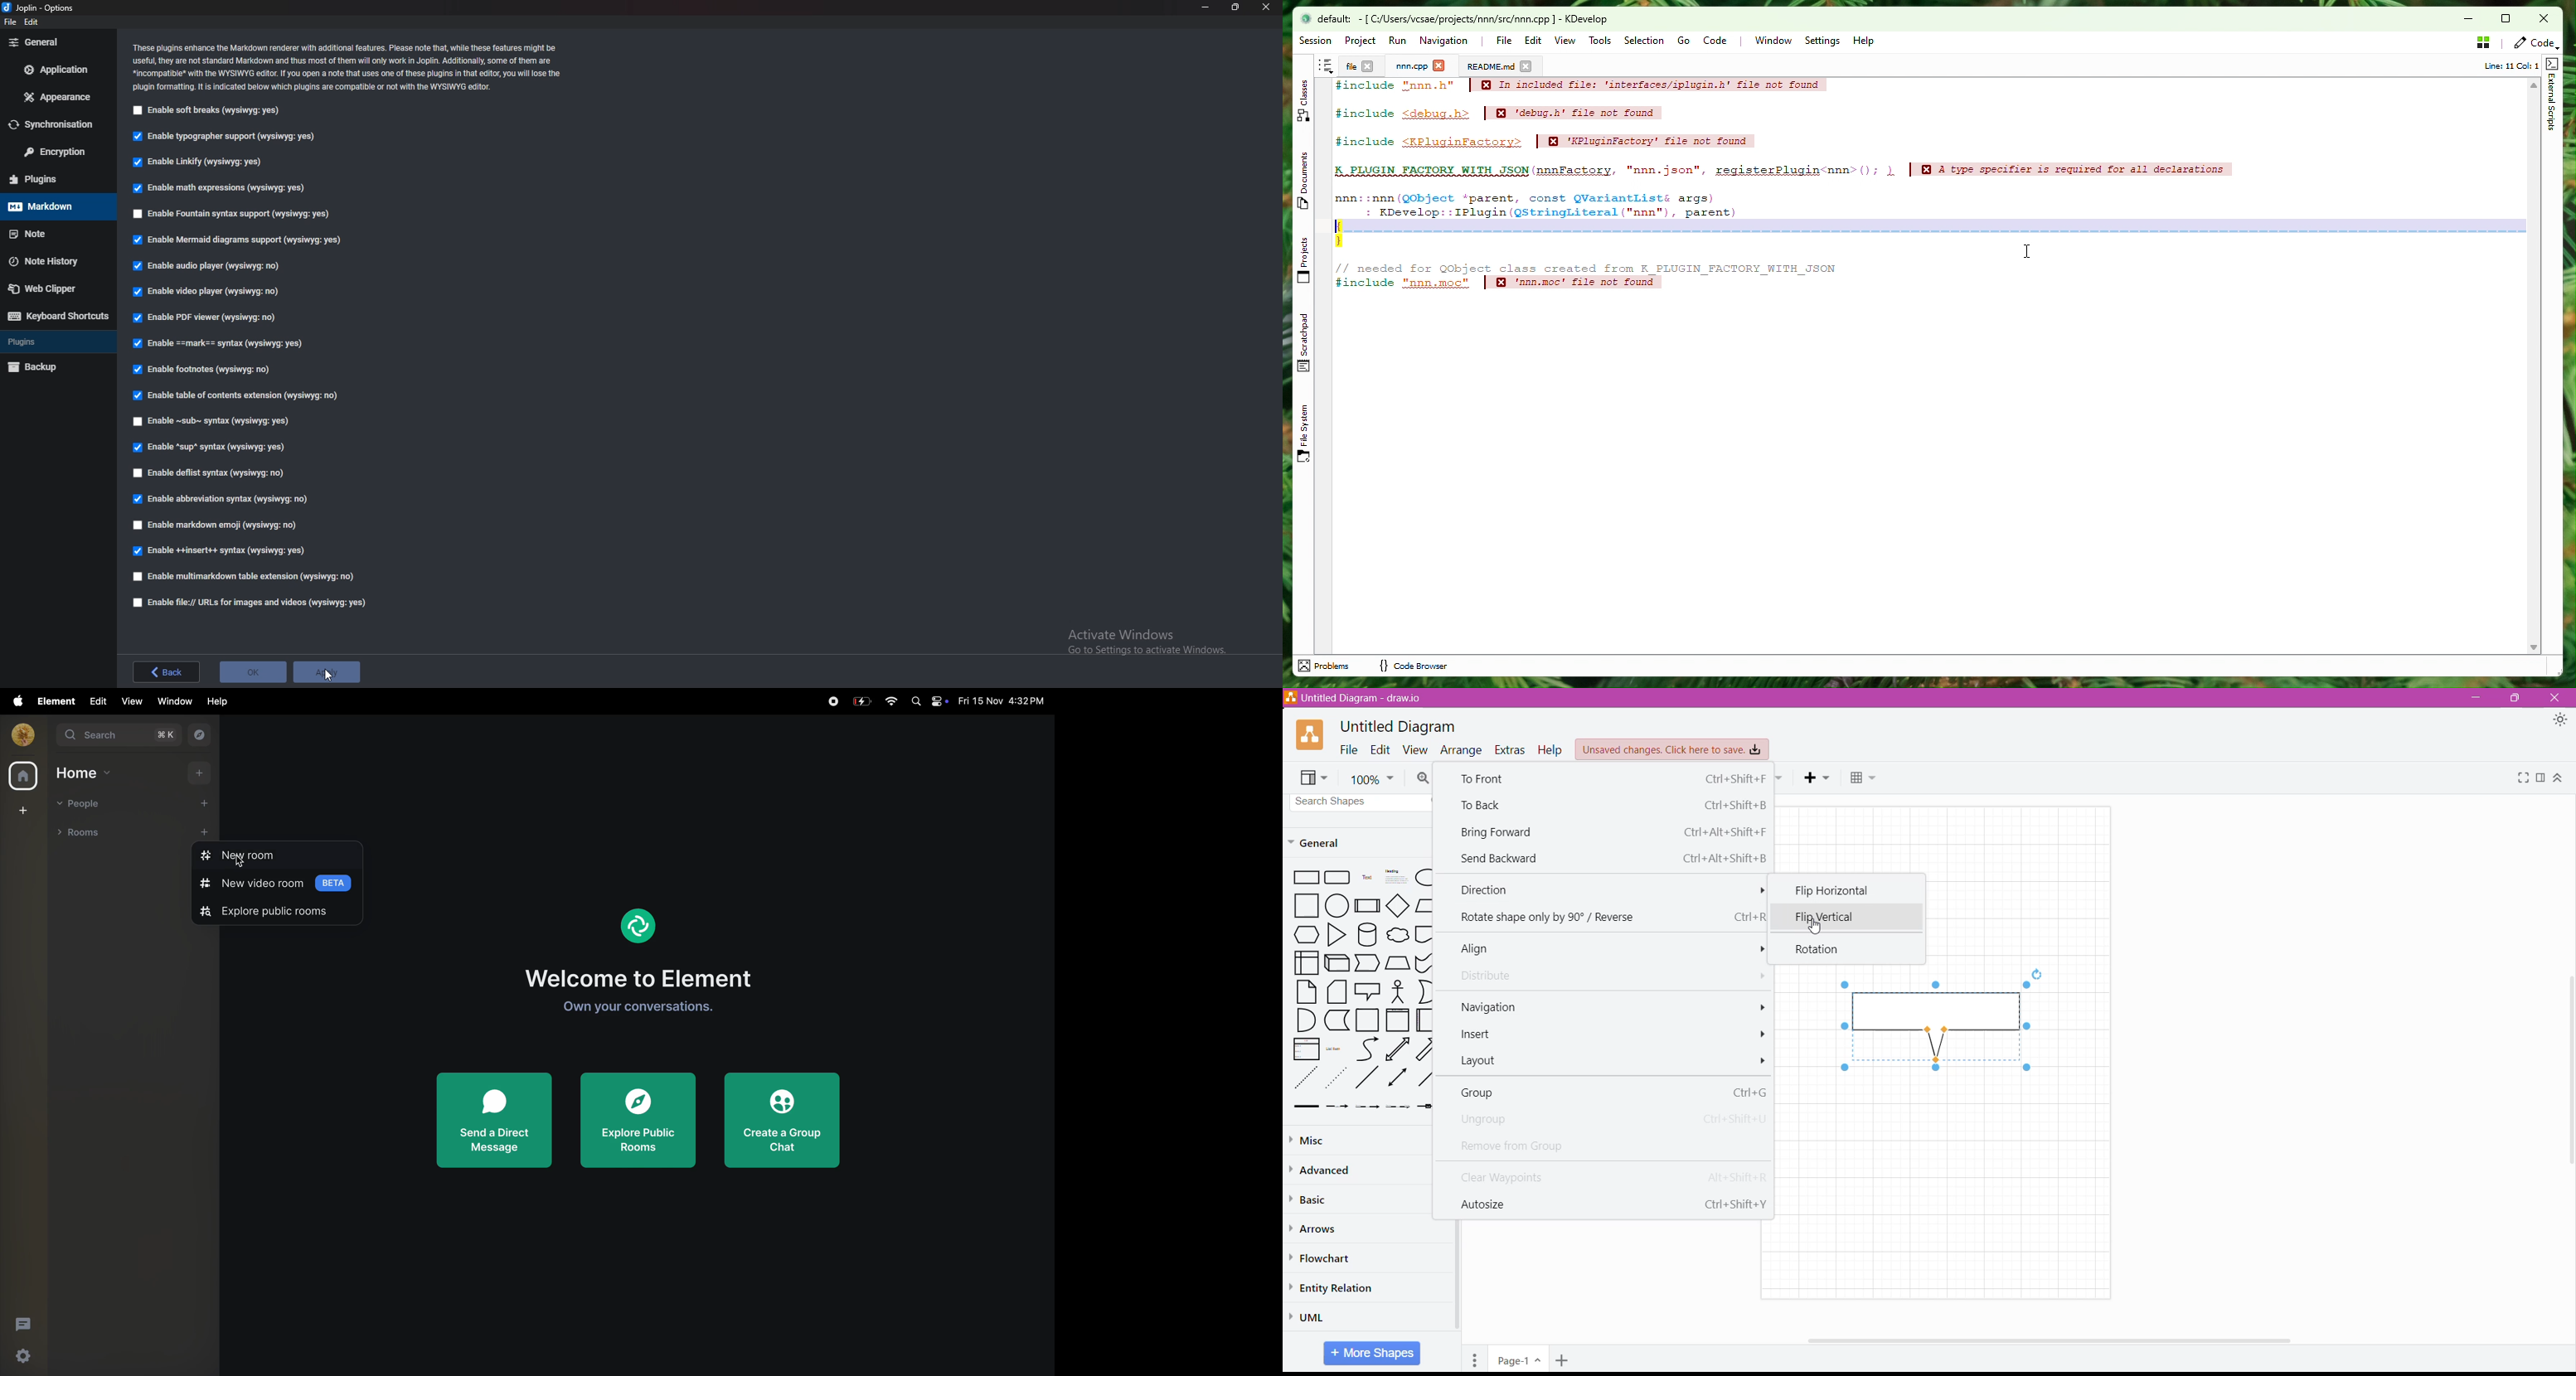 The width and height of the screenshot is (2576, 1400). What do you see at coordinates (11, 21) in the screenshot?
I see `file` at bounding box center [11, 21].